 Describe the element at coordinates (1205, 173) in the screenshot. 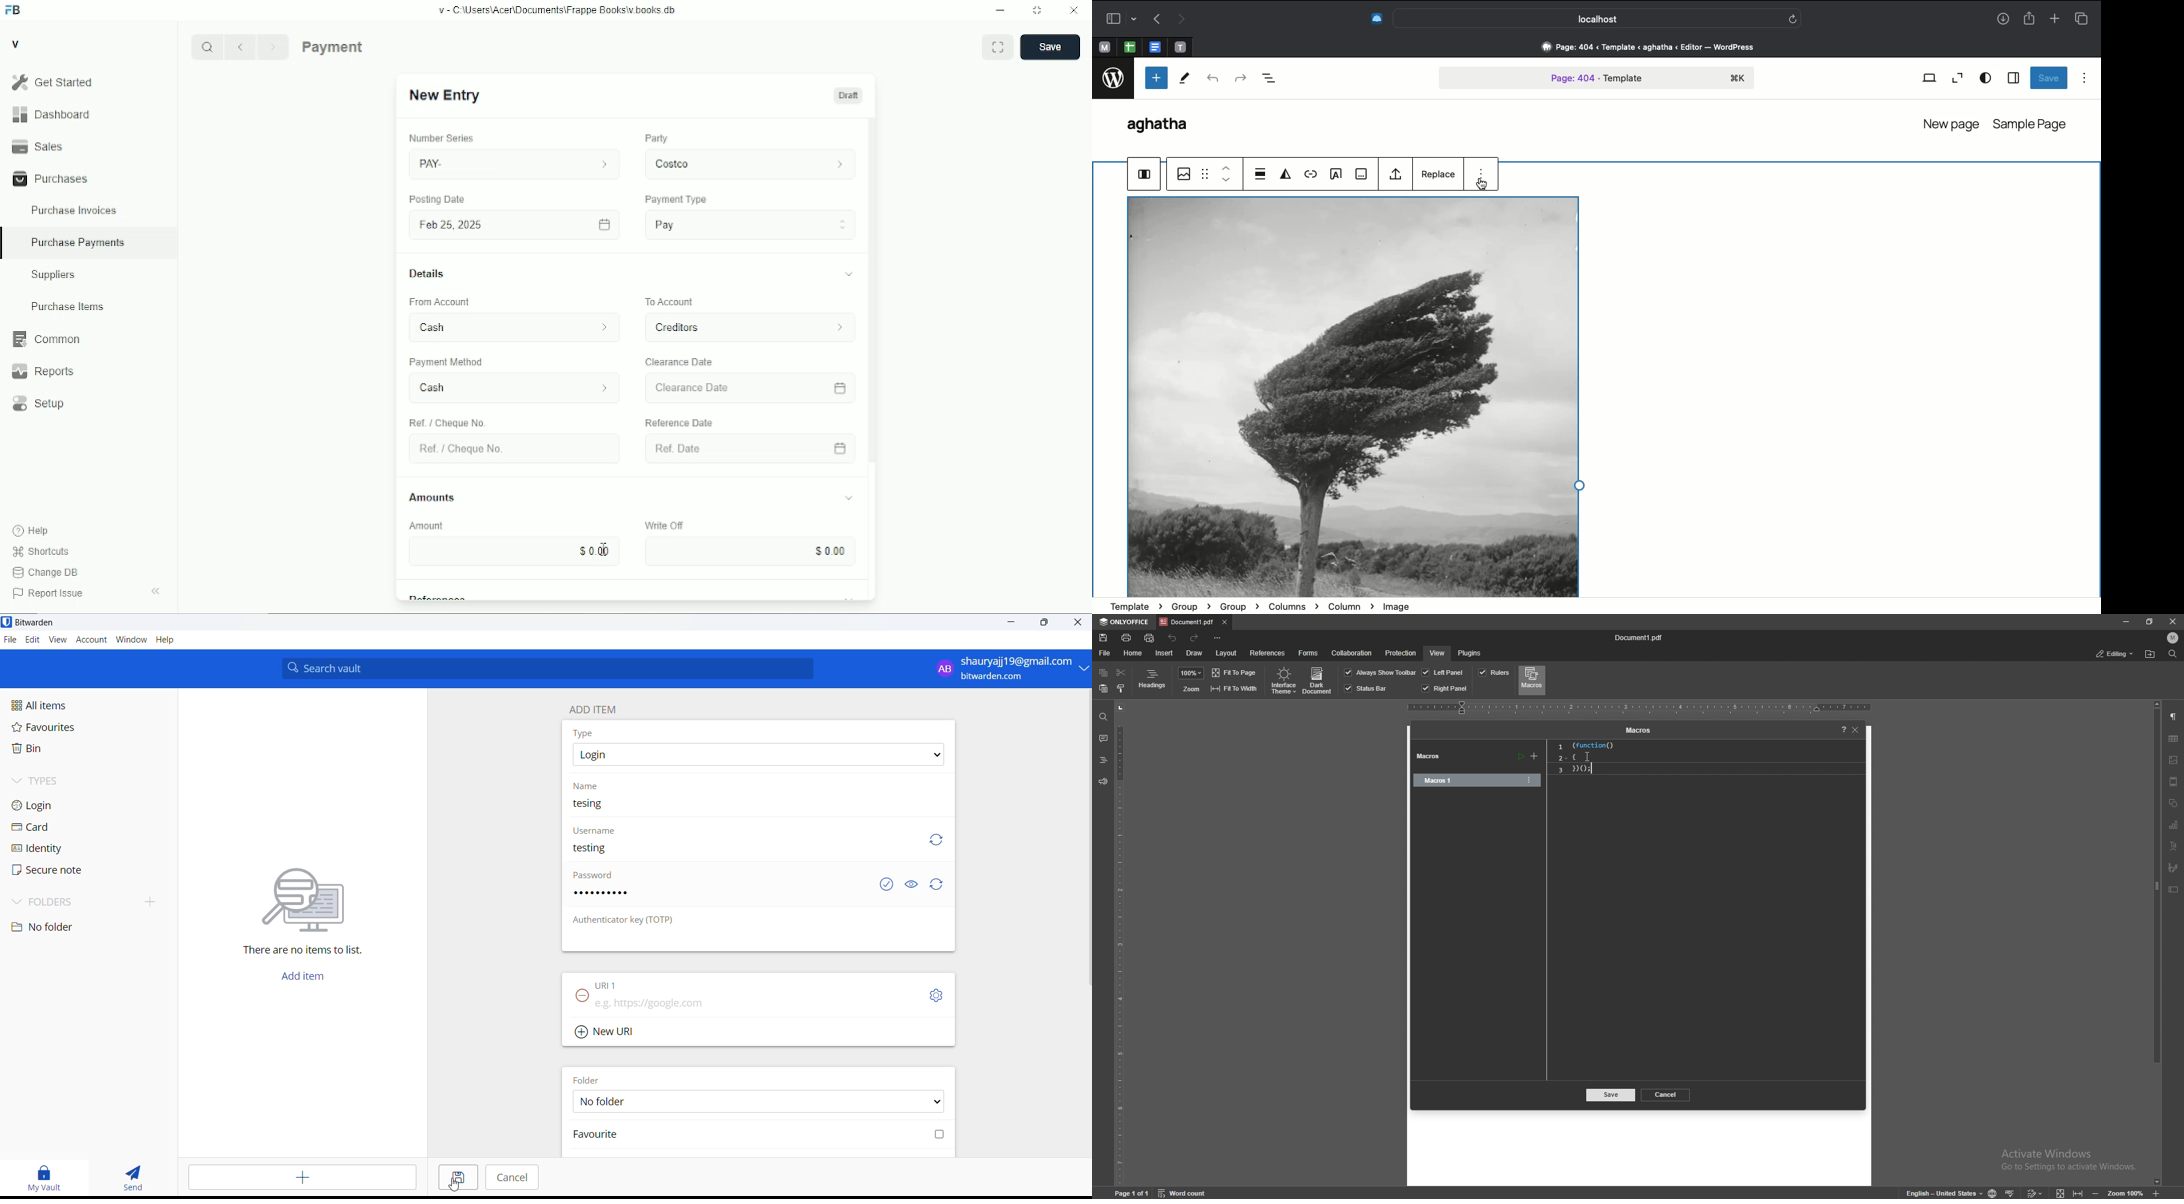

I see `Grid` at that location.